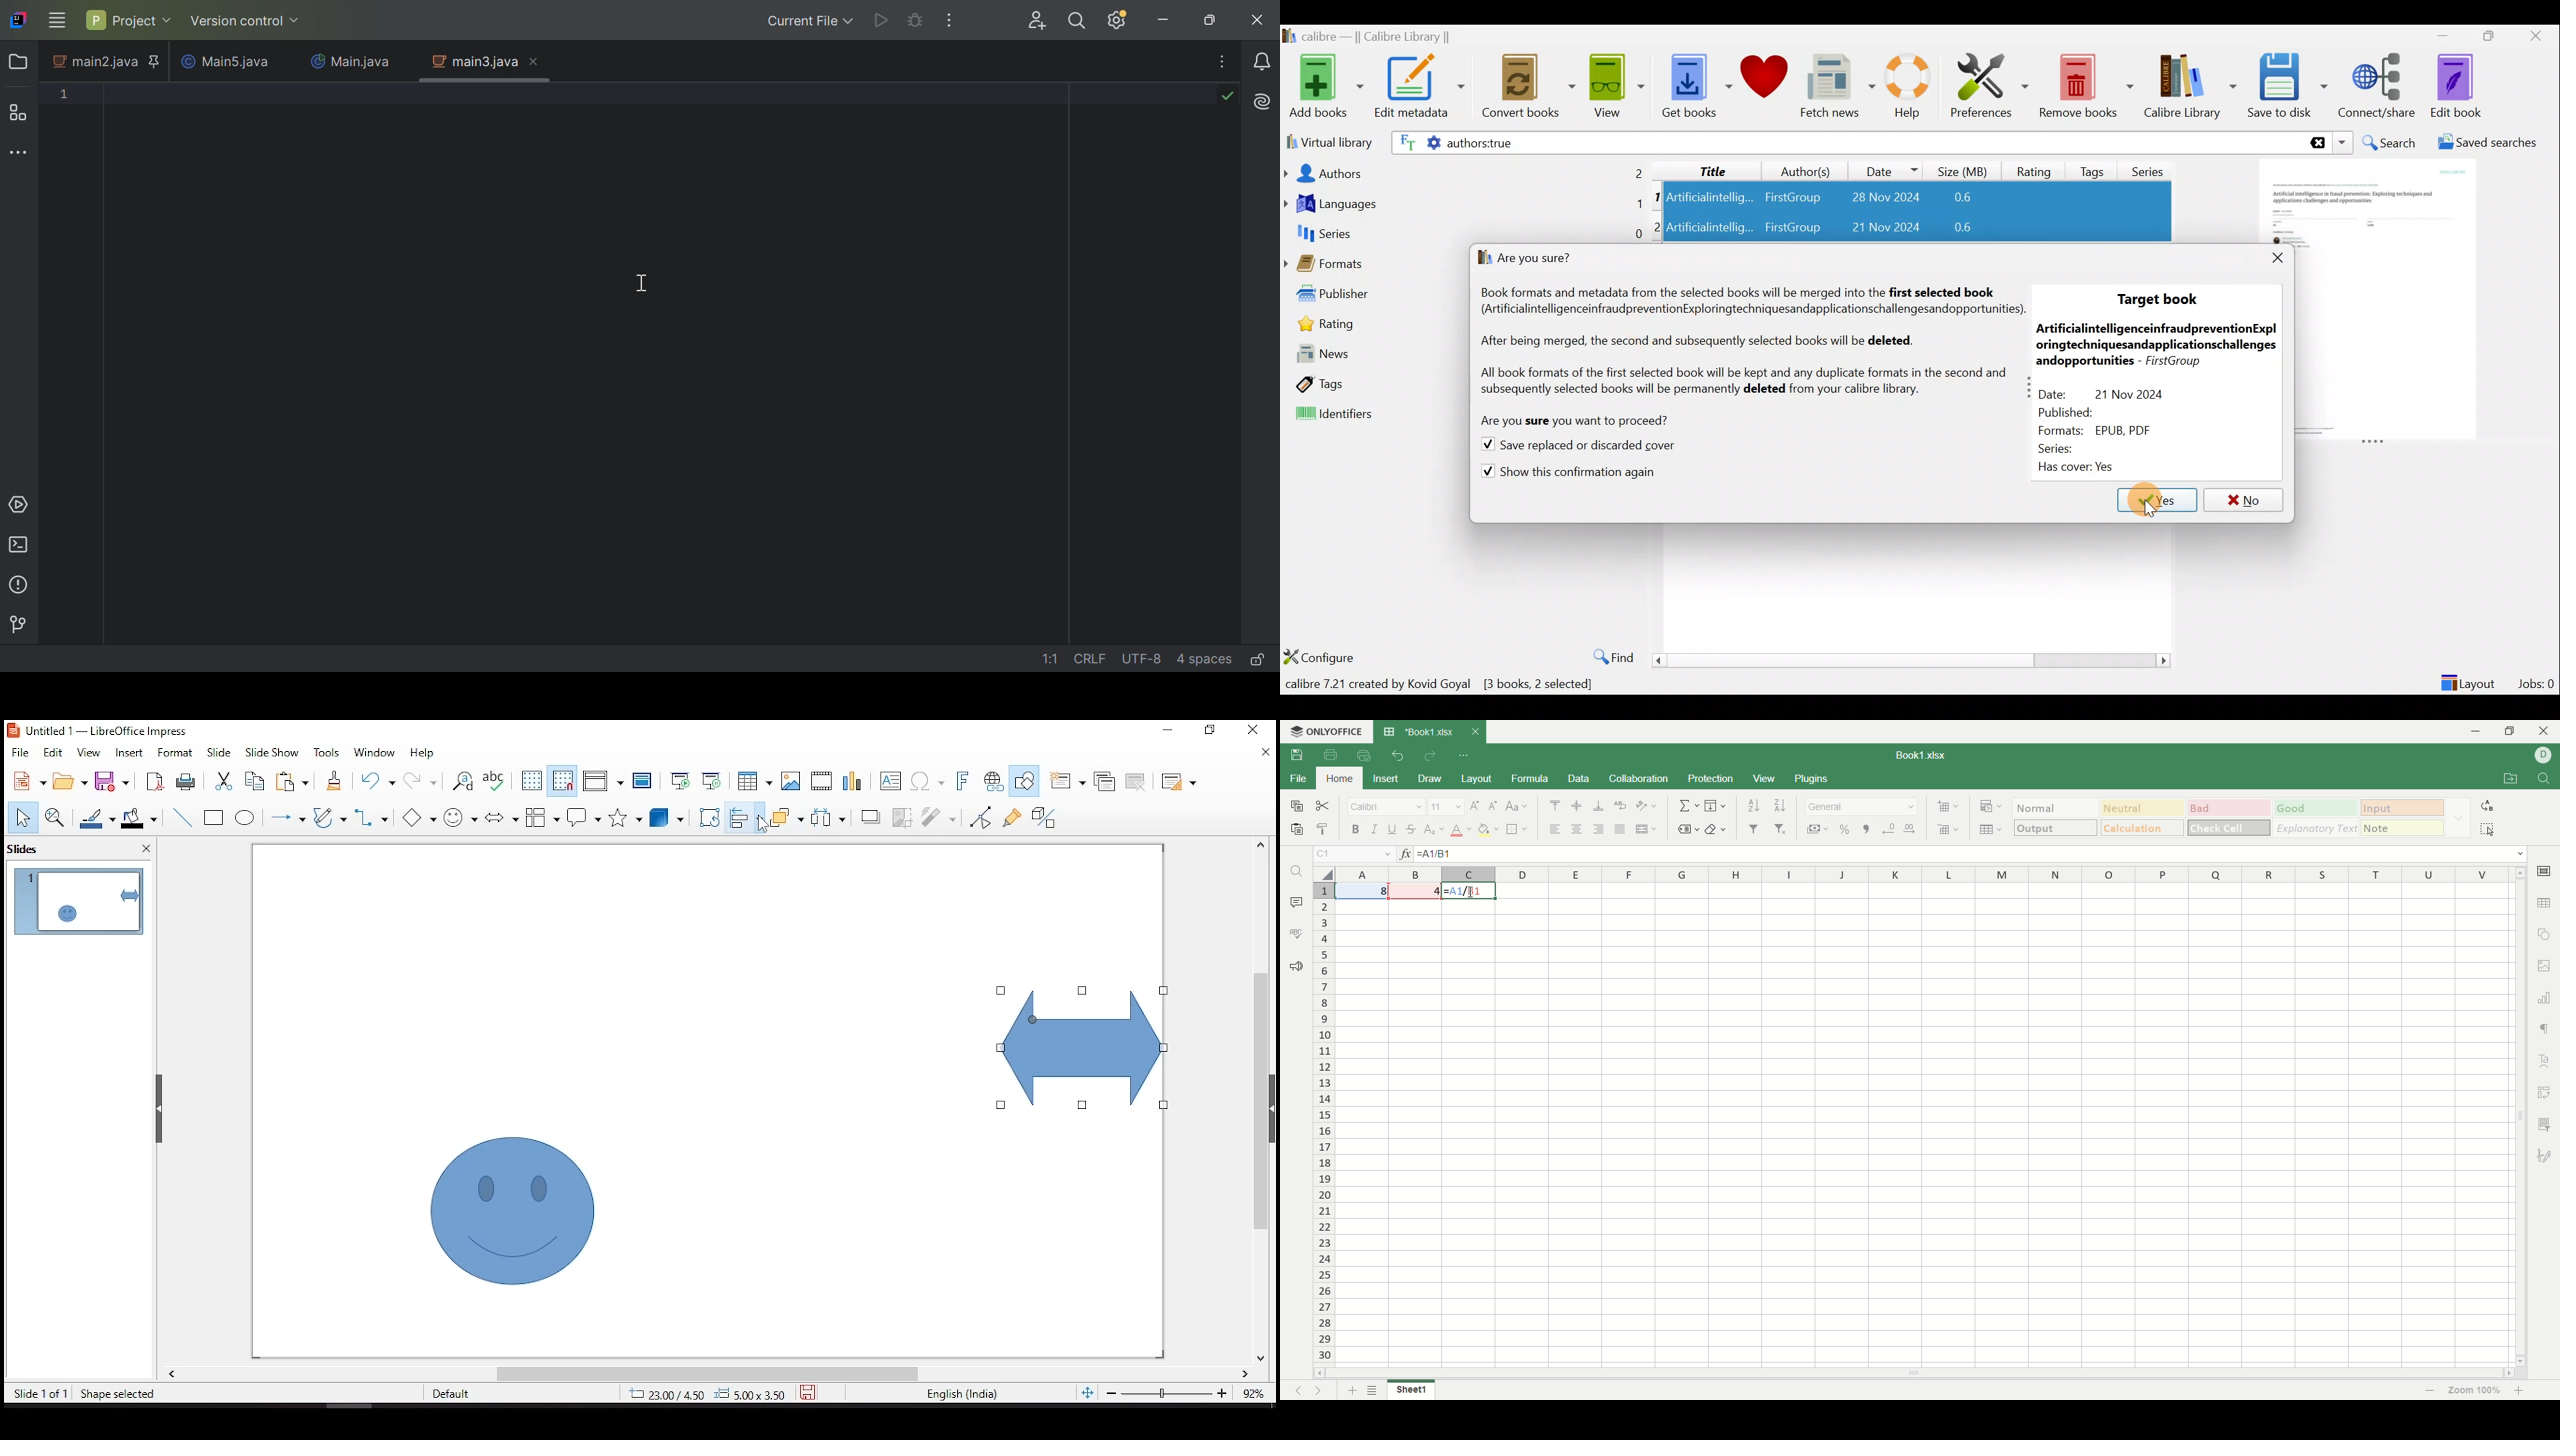 This screenshot has width=2576, height=1456. Describe the element at coordinates (2521, 1391) in the screenshot. I see `zoom in` at that location.